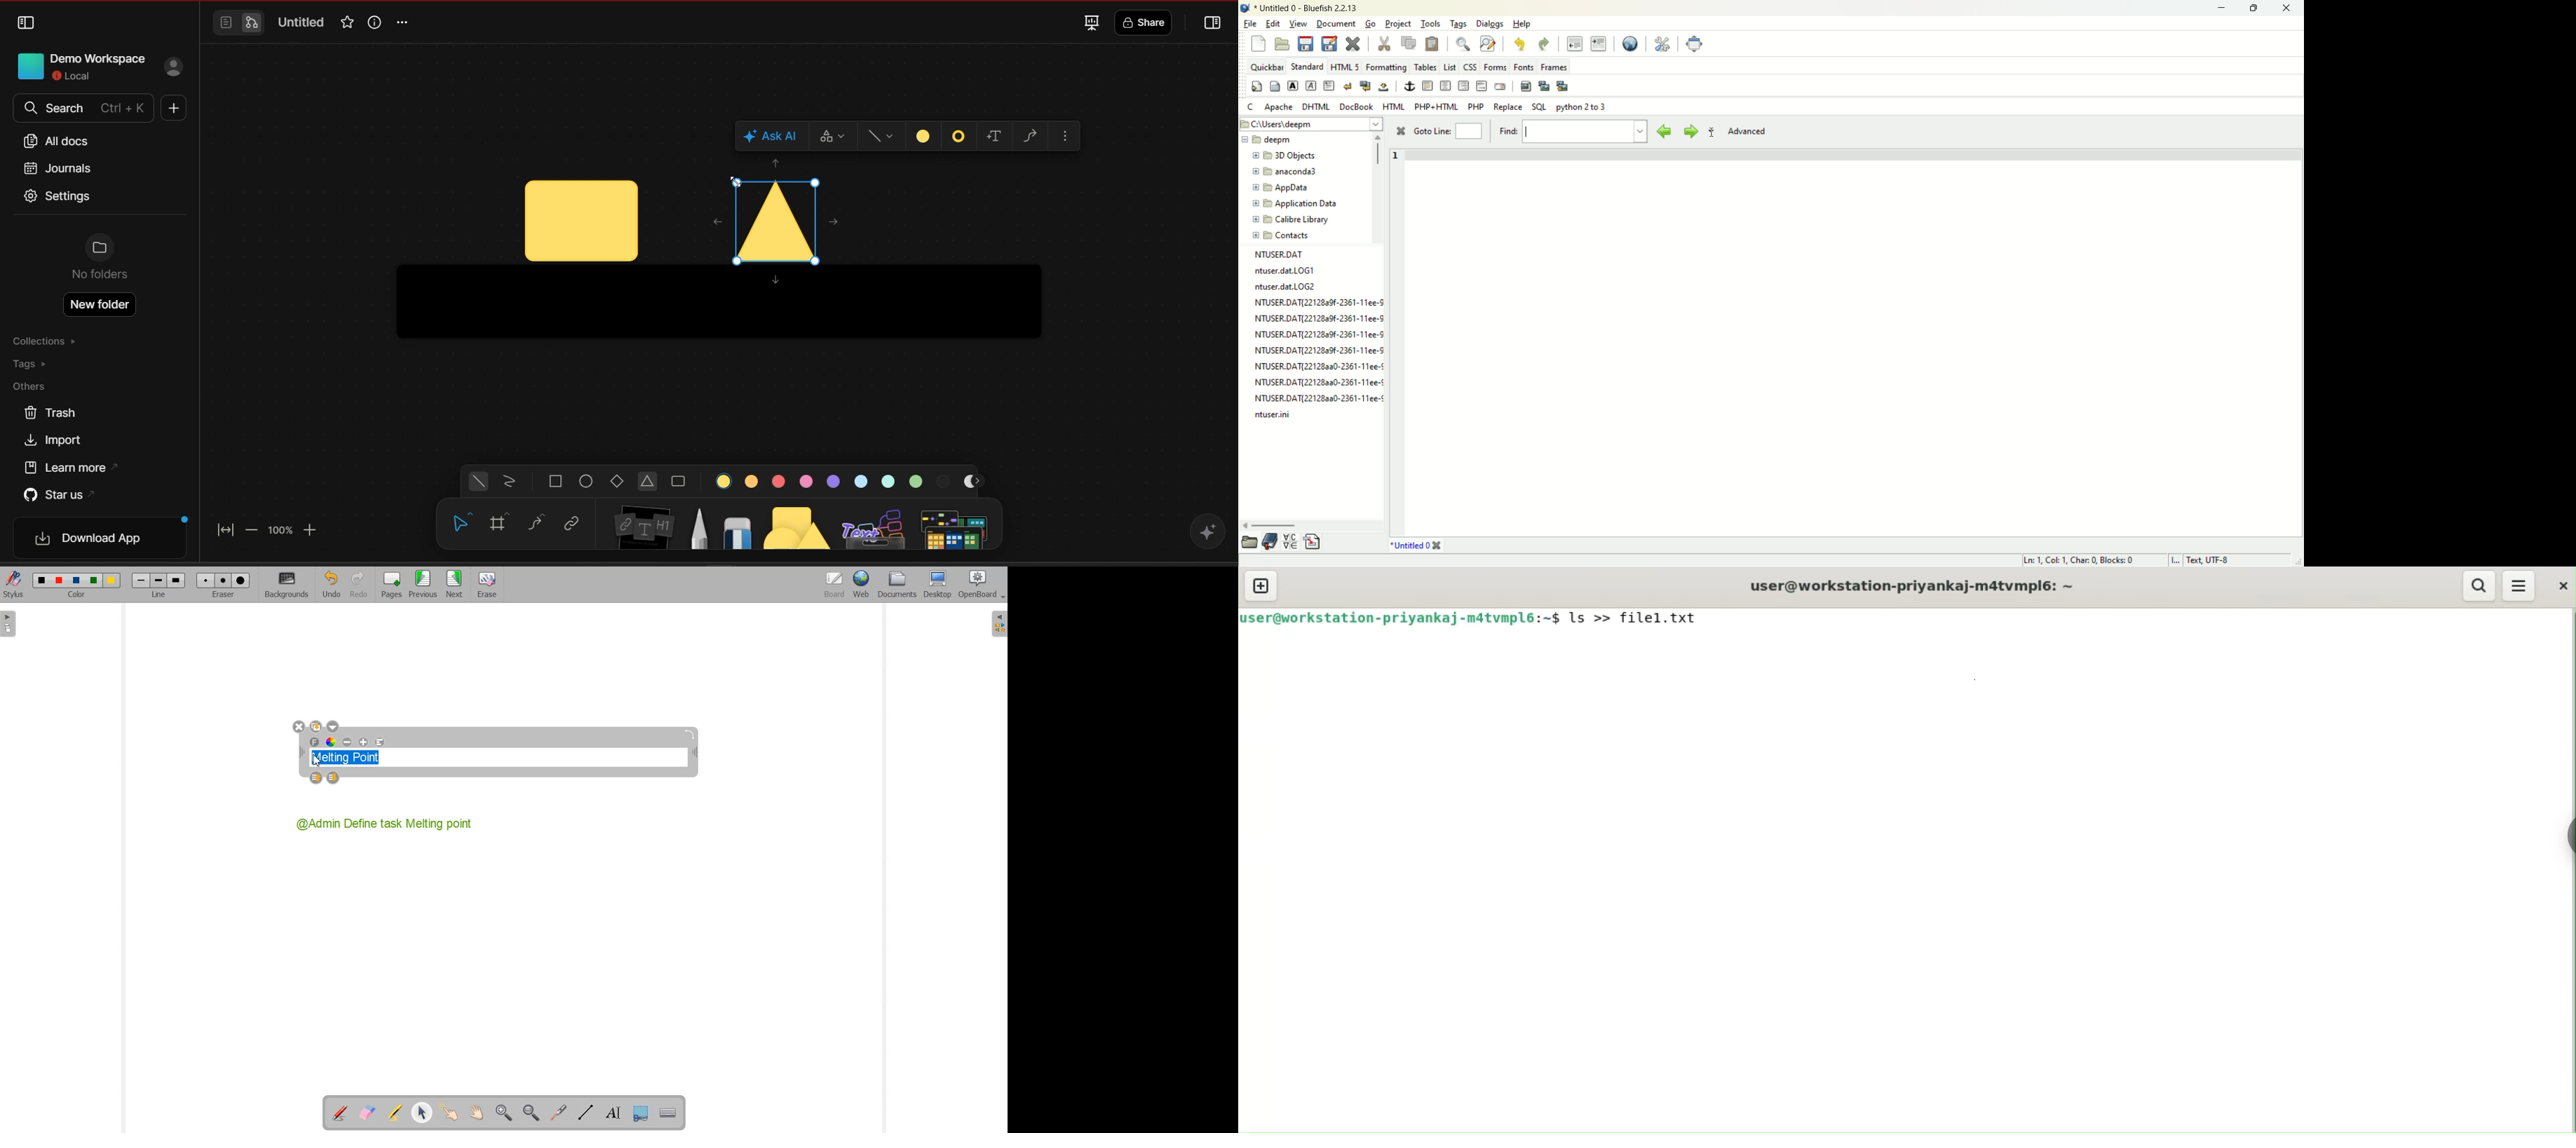 The image size is (2576, 1148). What do you see at coordinates (864, 481) in the screenshot?
I see `color 6` at bounding box center [864, 481].